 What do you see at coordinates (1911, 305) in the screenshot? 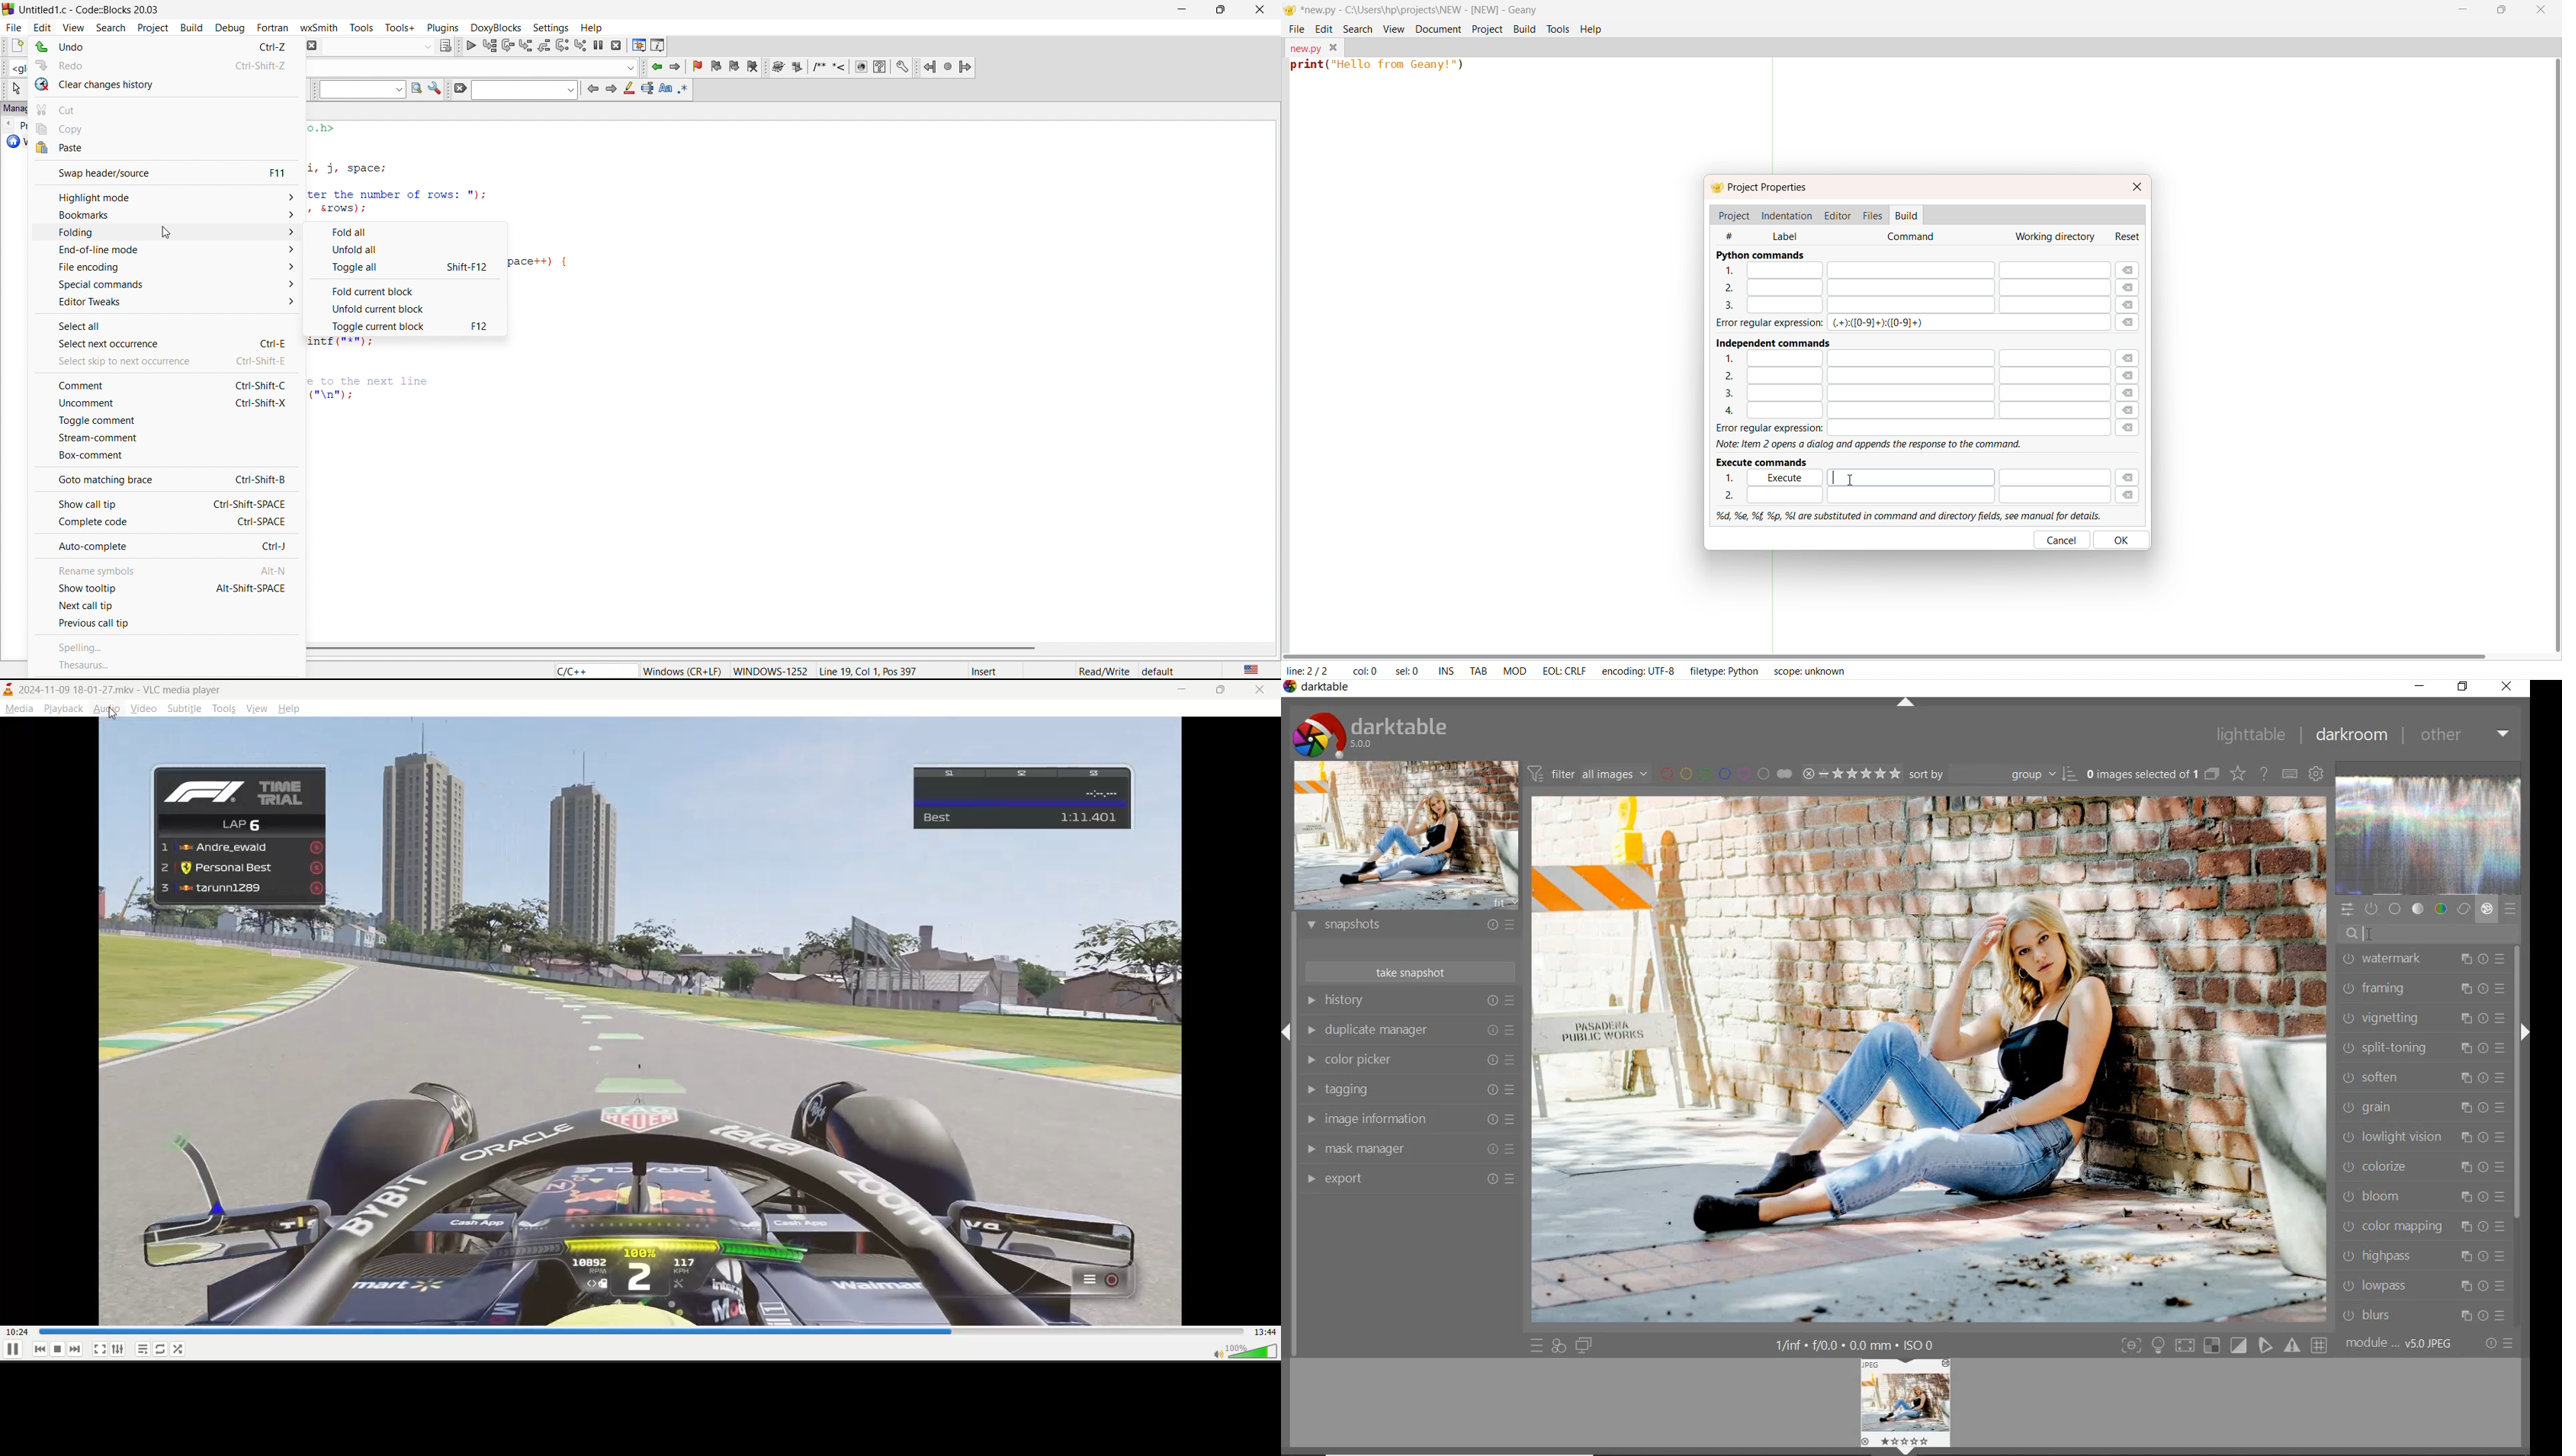
I see `3.` at bounding box center [1911, 305].